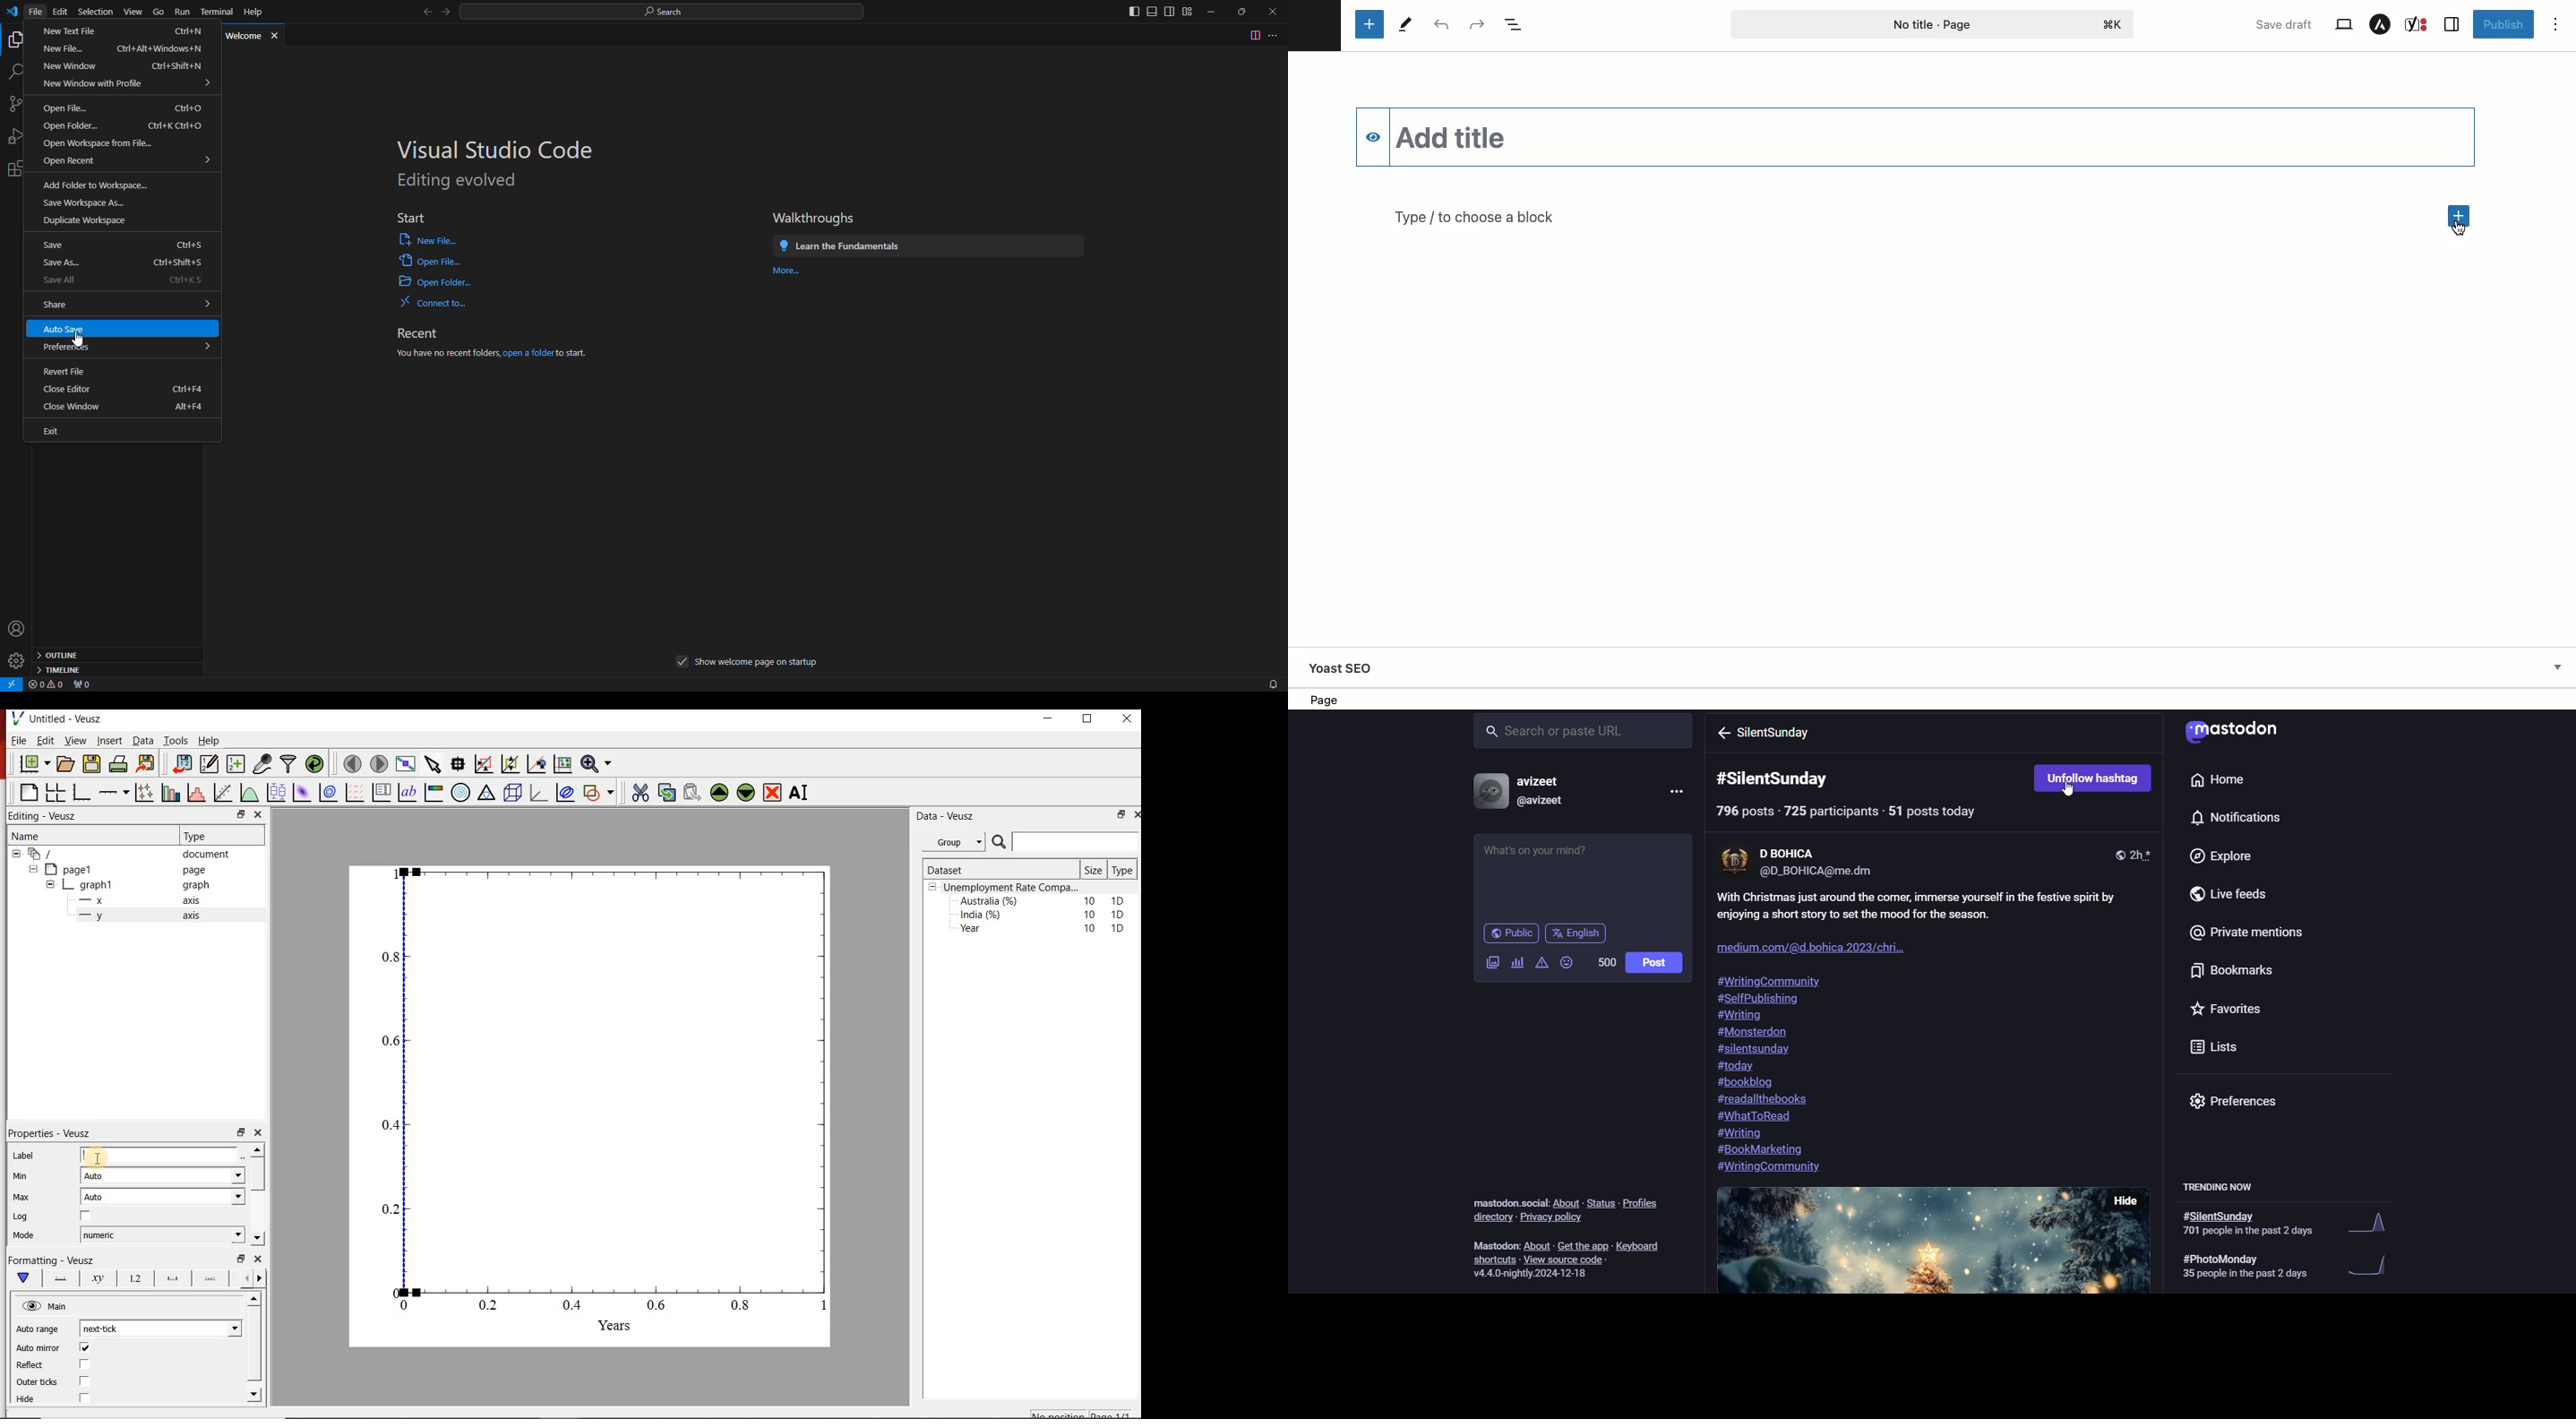 The width and height of the screenshot is (2576, 1428). Describe the element at coordinates (2460, 231) in the screenshot. I see `cursor` at that location.